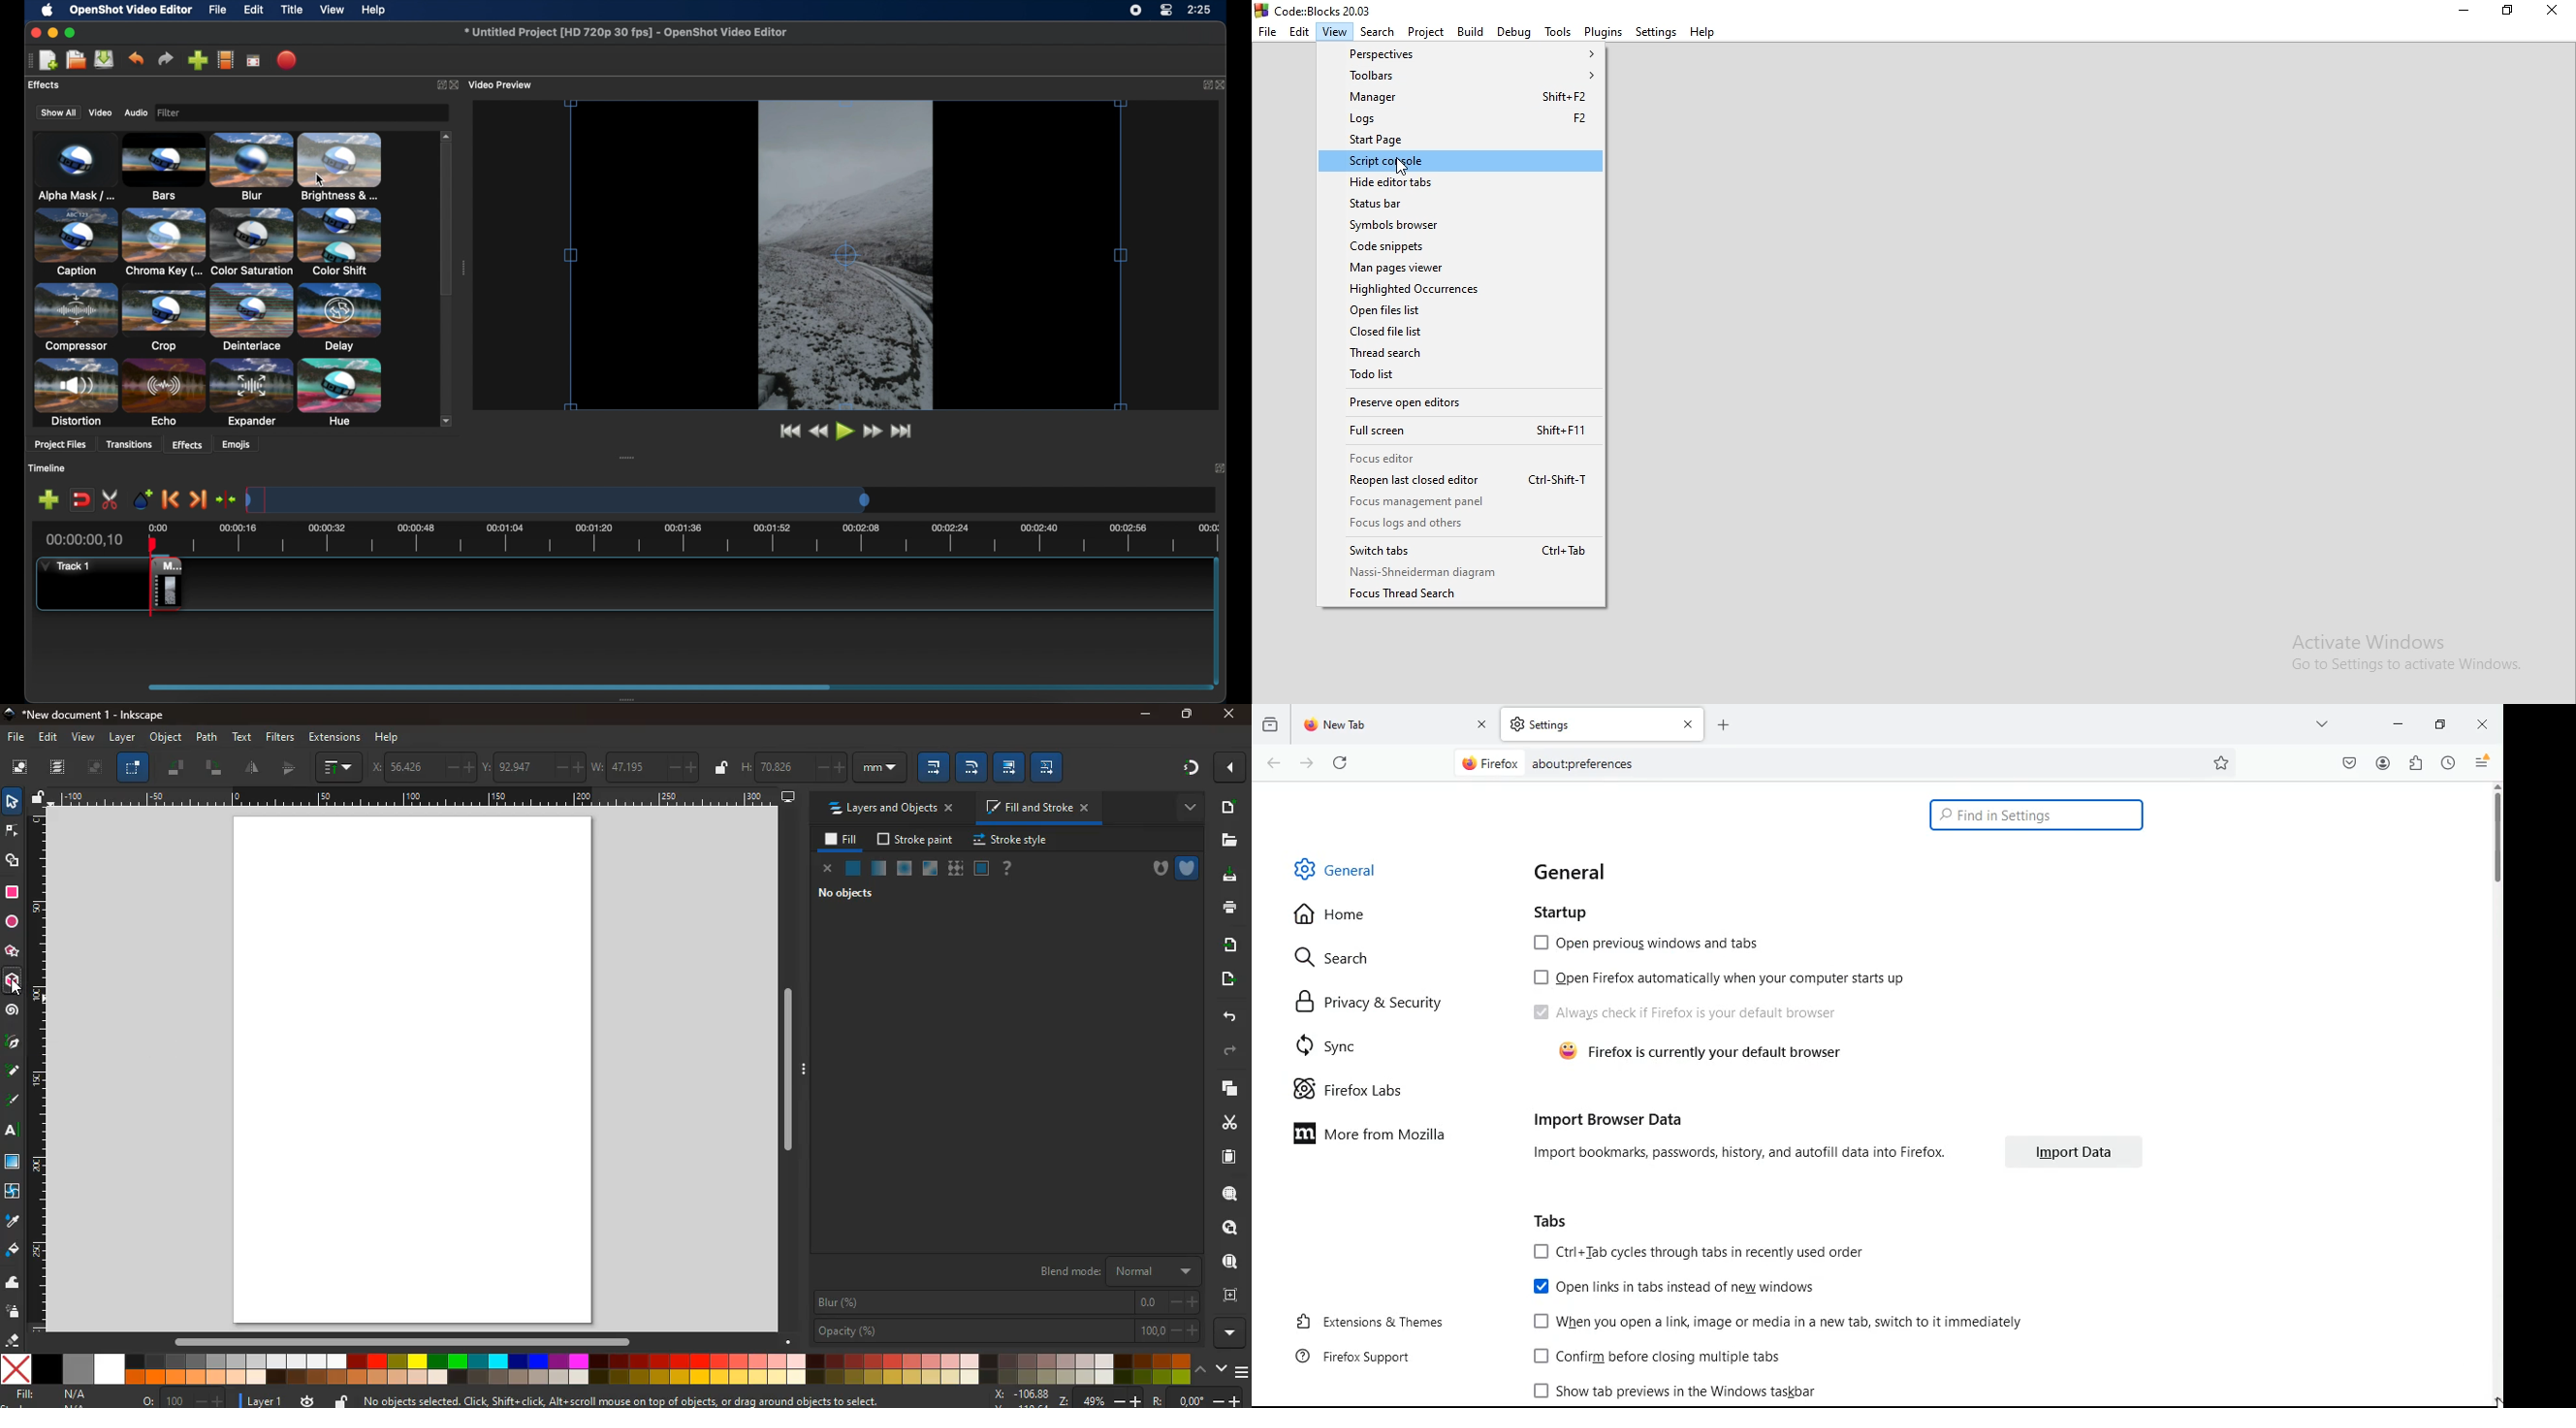 The height and width of the screenshot is (1428, 2576). Describe the element at coordinates (1472, 32) in the screenshot. I see `Build ` at that location.